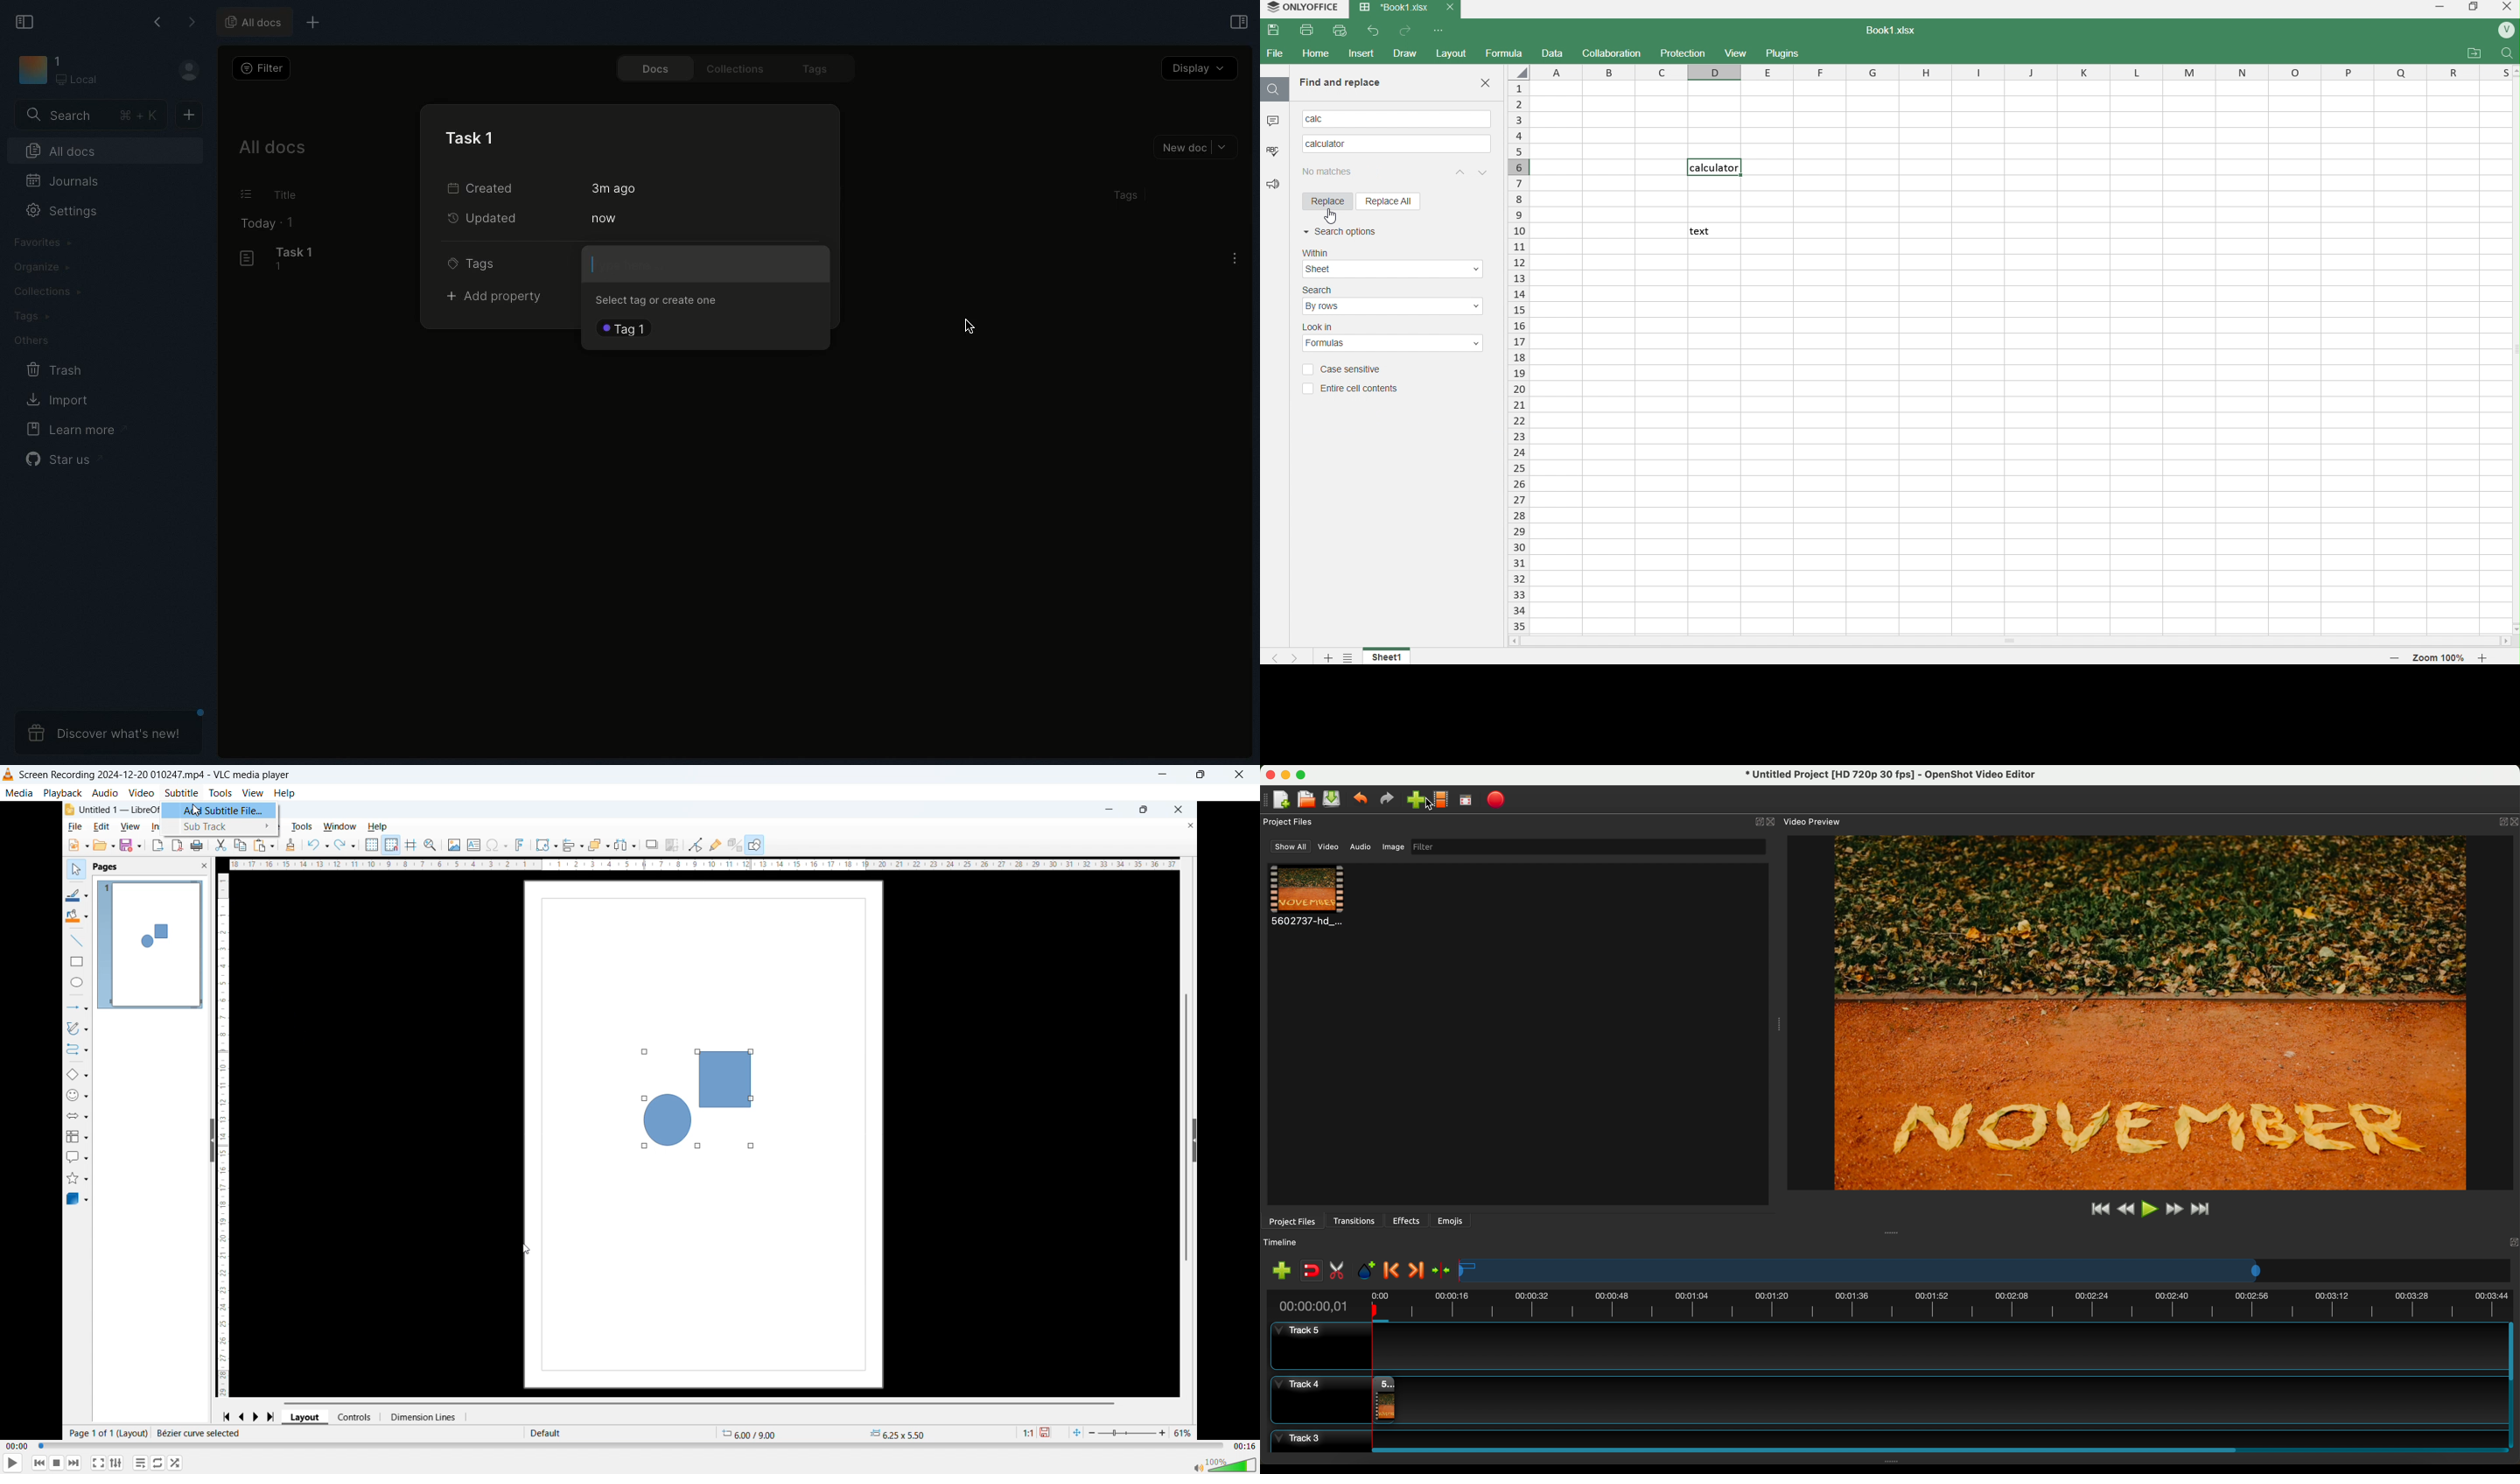  What do you see at coordinates (198, 845) in the screenshot?
I see `print` at bounding box center [198, 845].